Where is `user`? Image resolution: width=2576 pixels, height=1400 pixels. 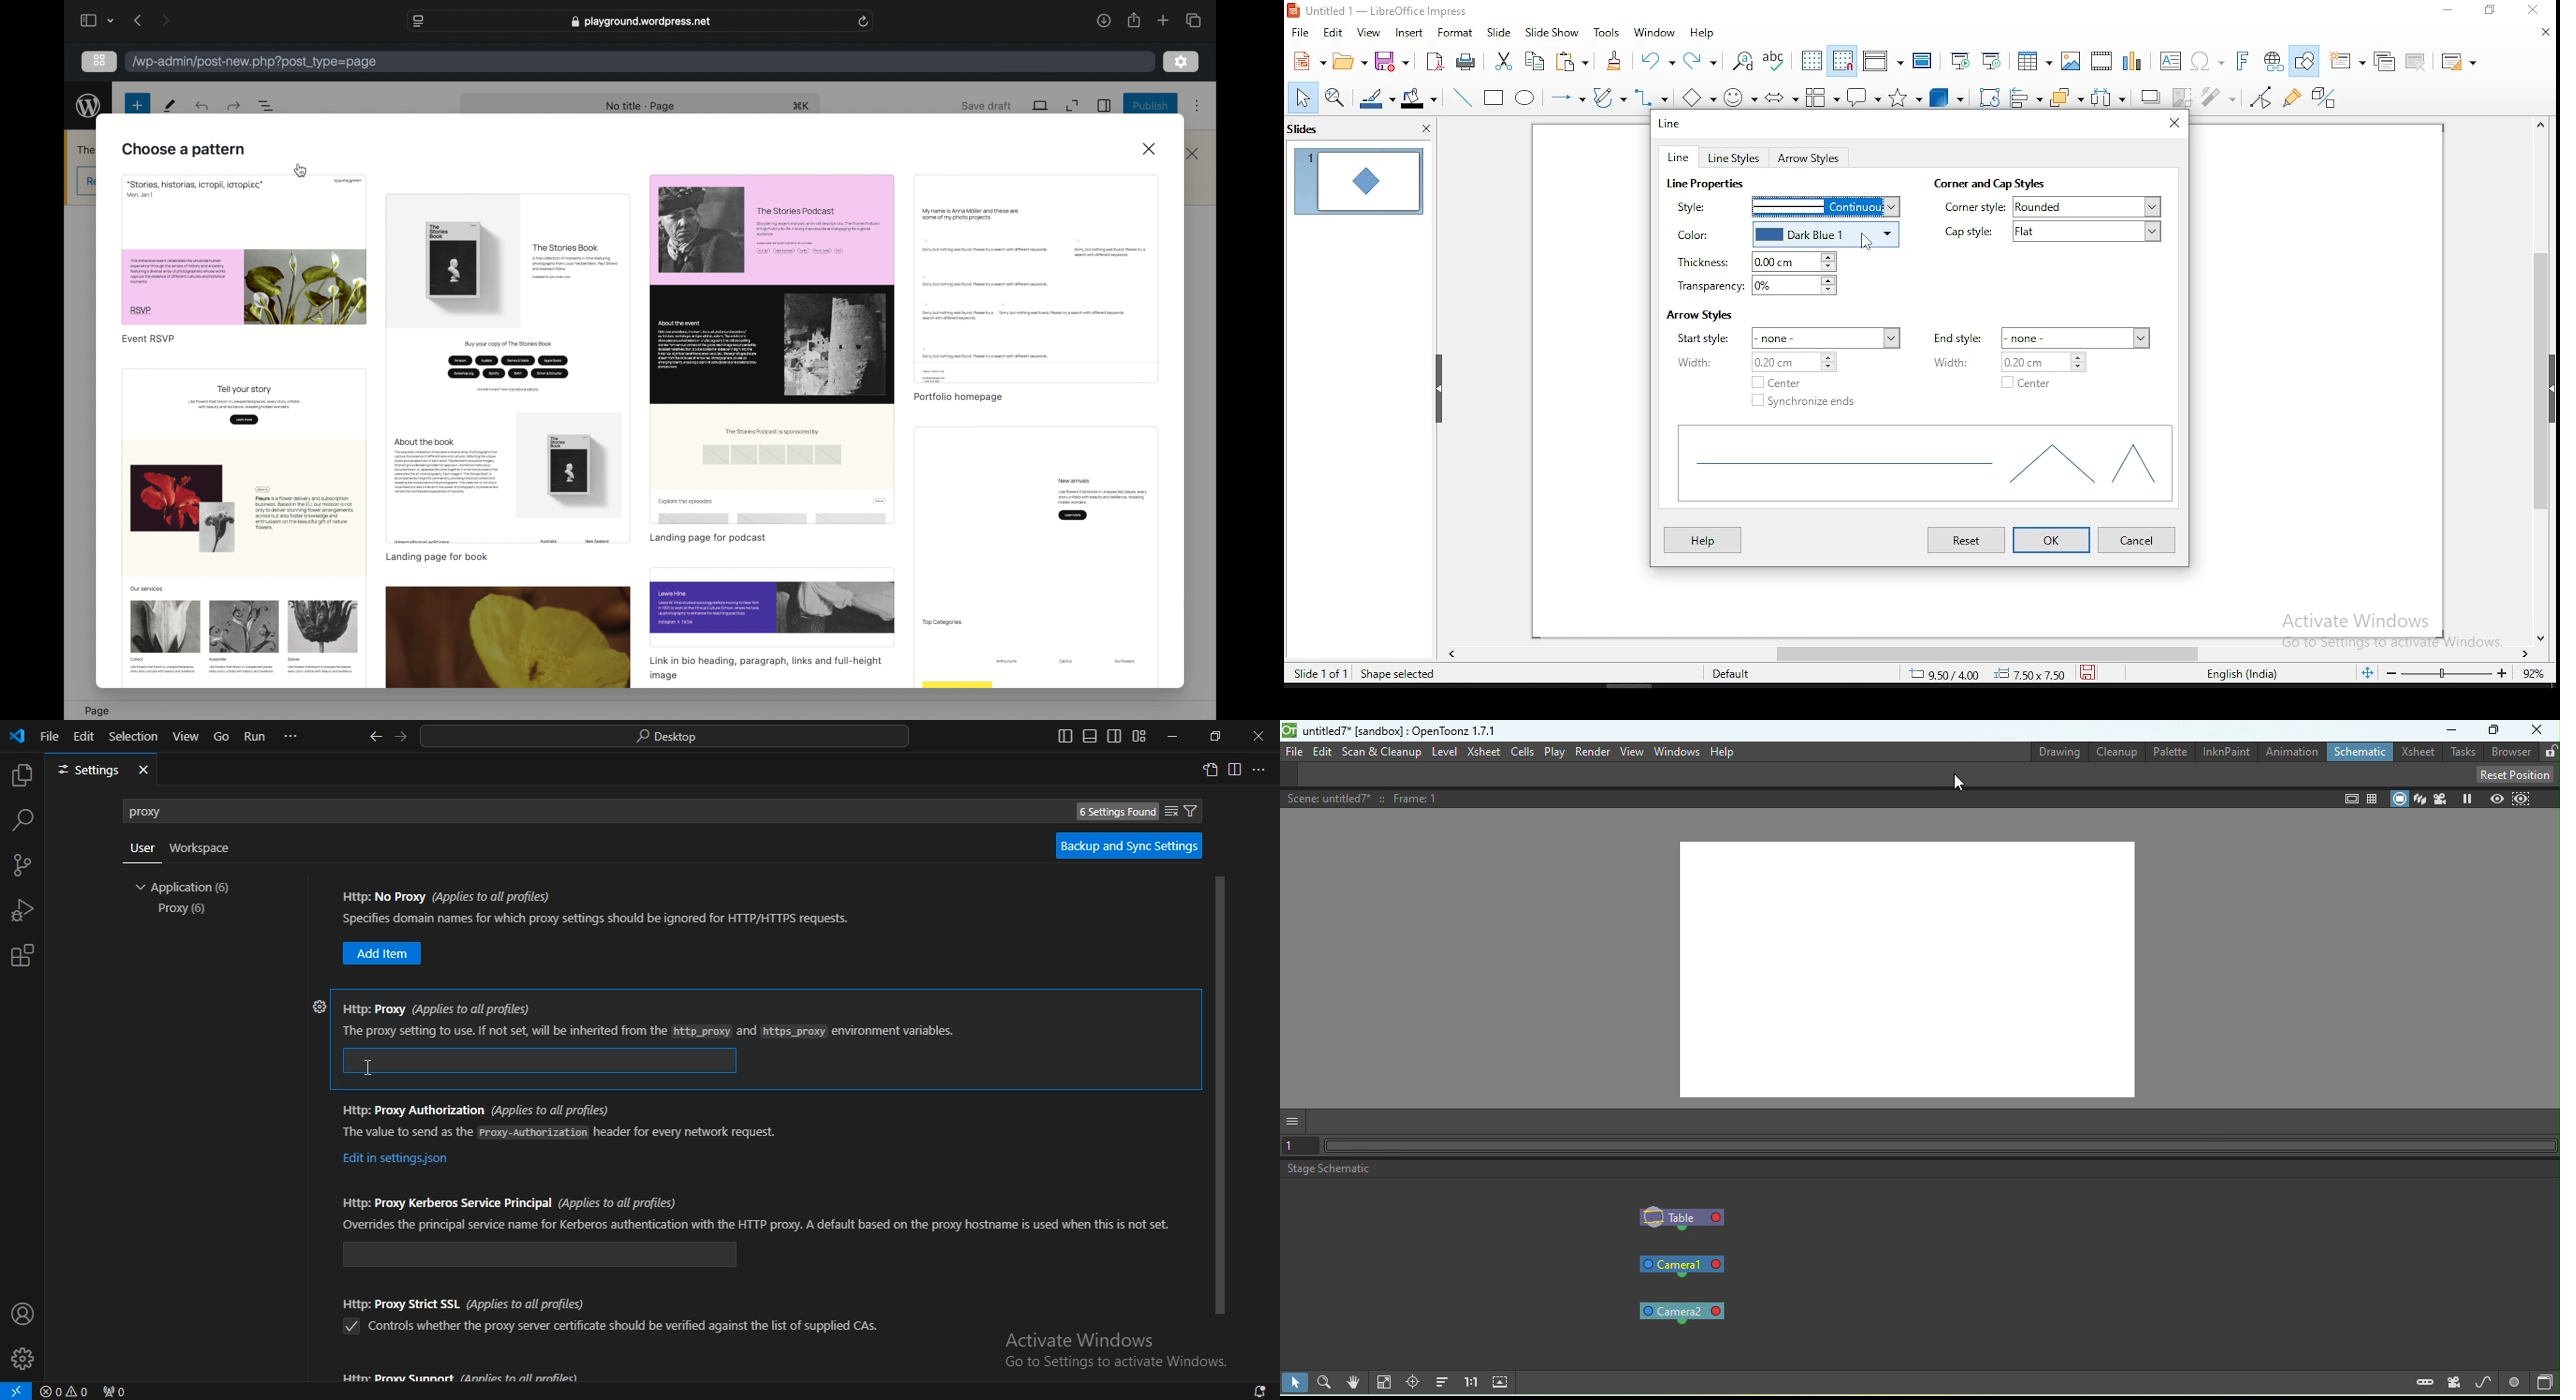
user is located at coordinates (141, 848).